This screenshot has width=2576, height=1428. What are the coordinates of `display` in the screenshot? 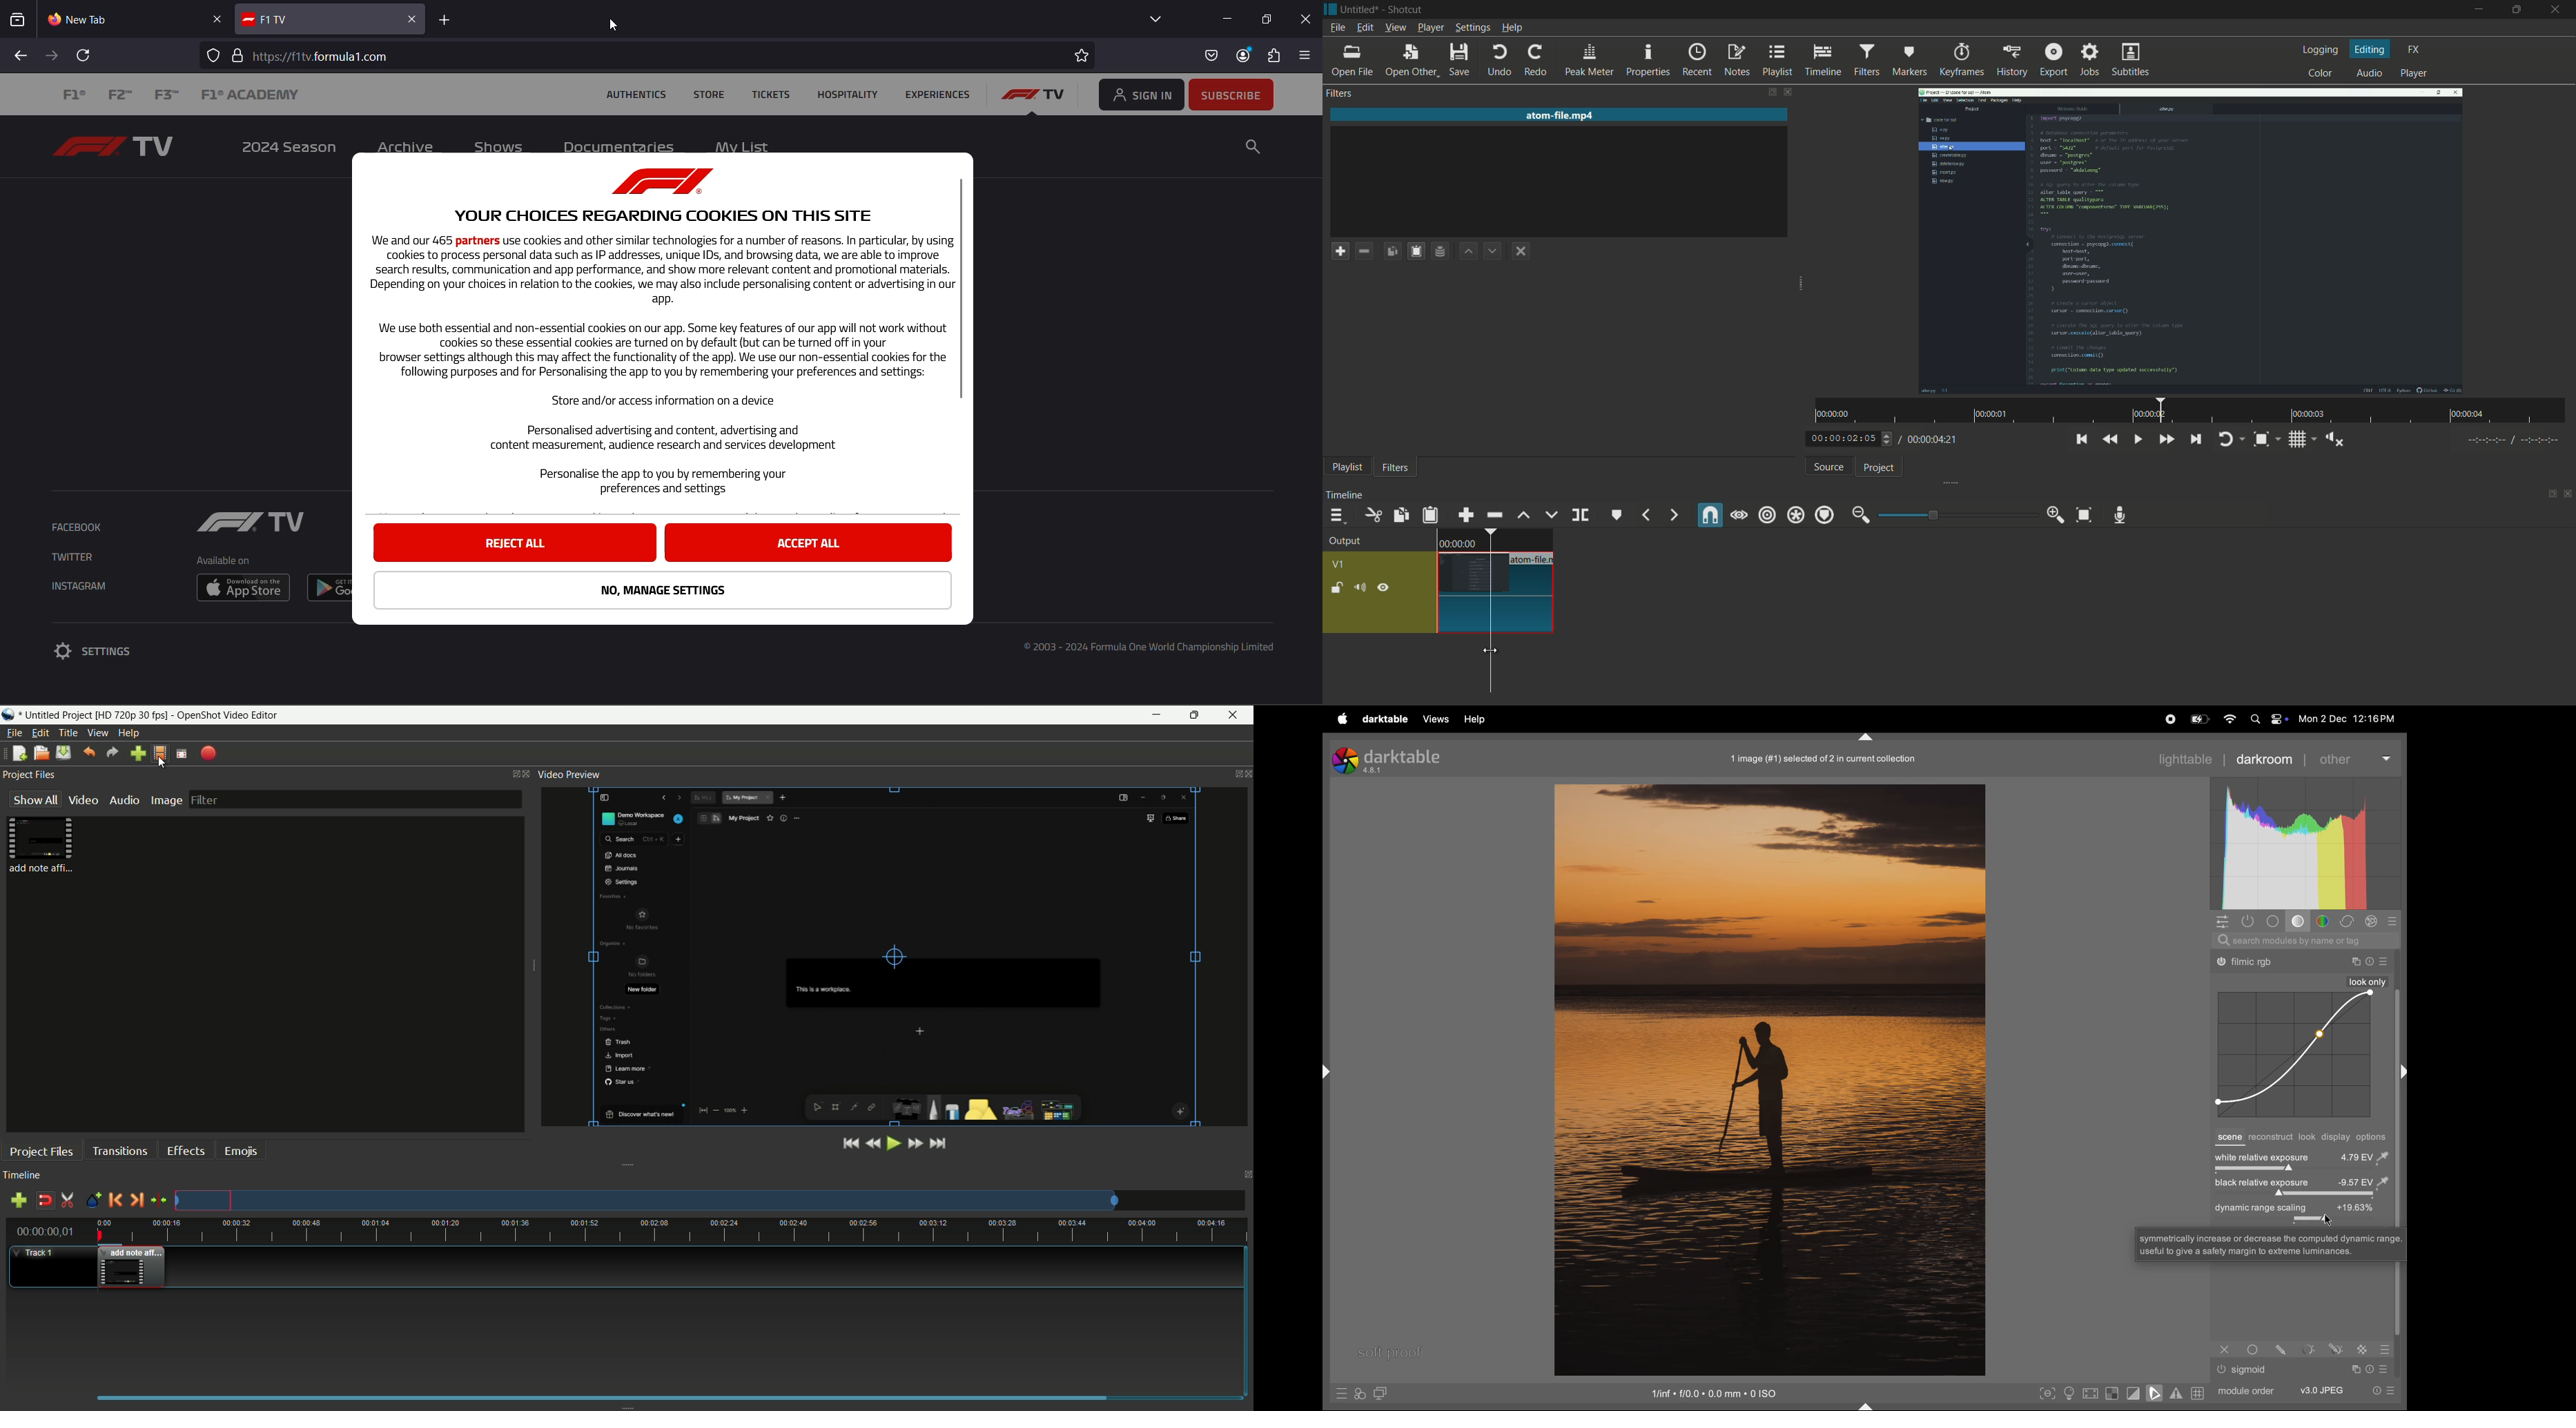 It's located at (2337, 1138).